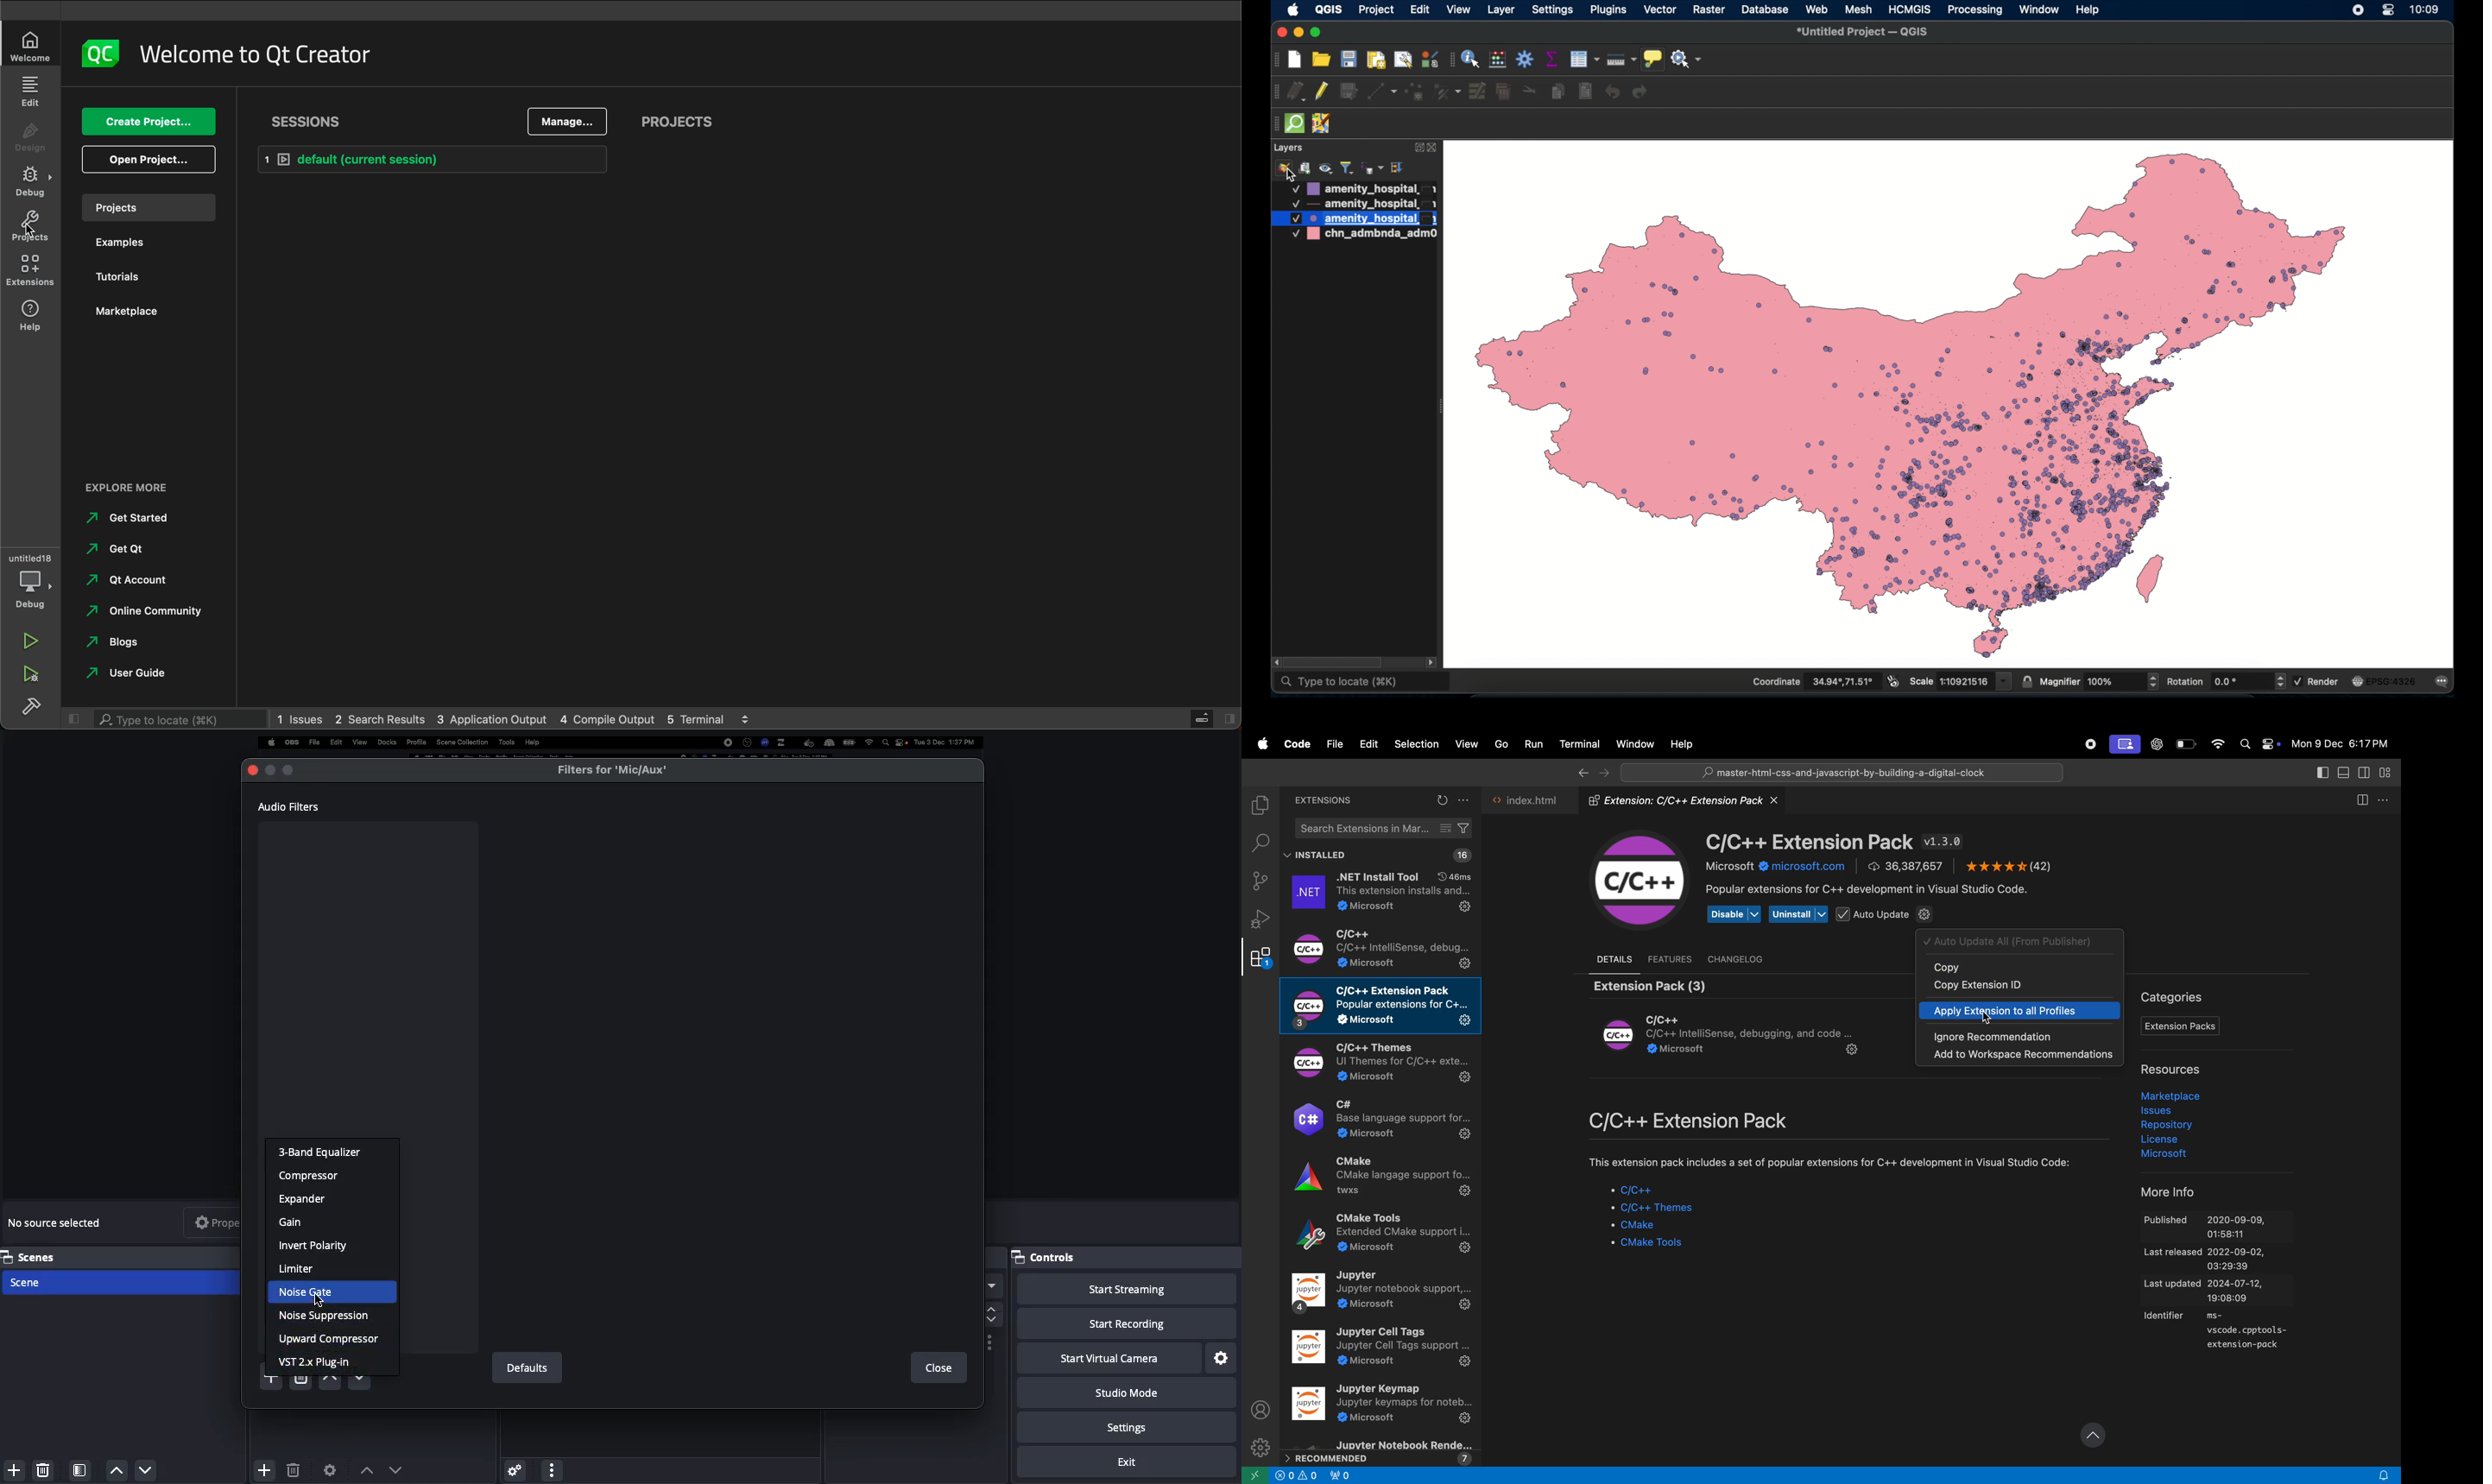 This screenshot has width=2492, height=1484. What do you see at coordinates (1633, 743) in the screenshot?
I see `Window` at bounding box center [1633, 743].